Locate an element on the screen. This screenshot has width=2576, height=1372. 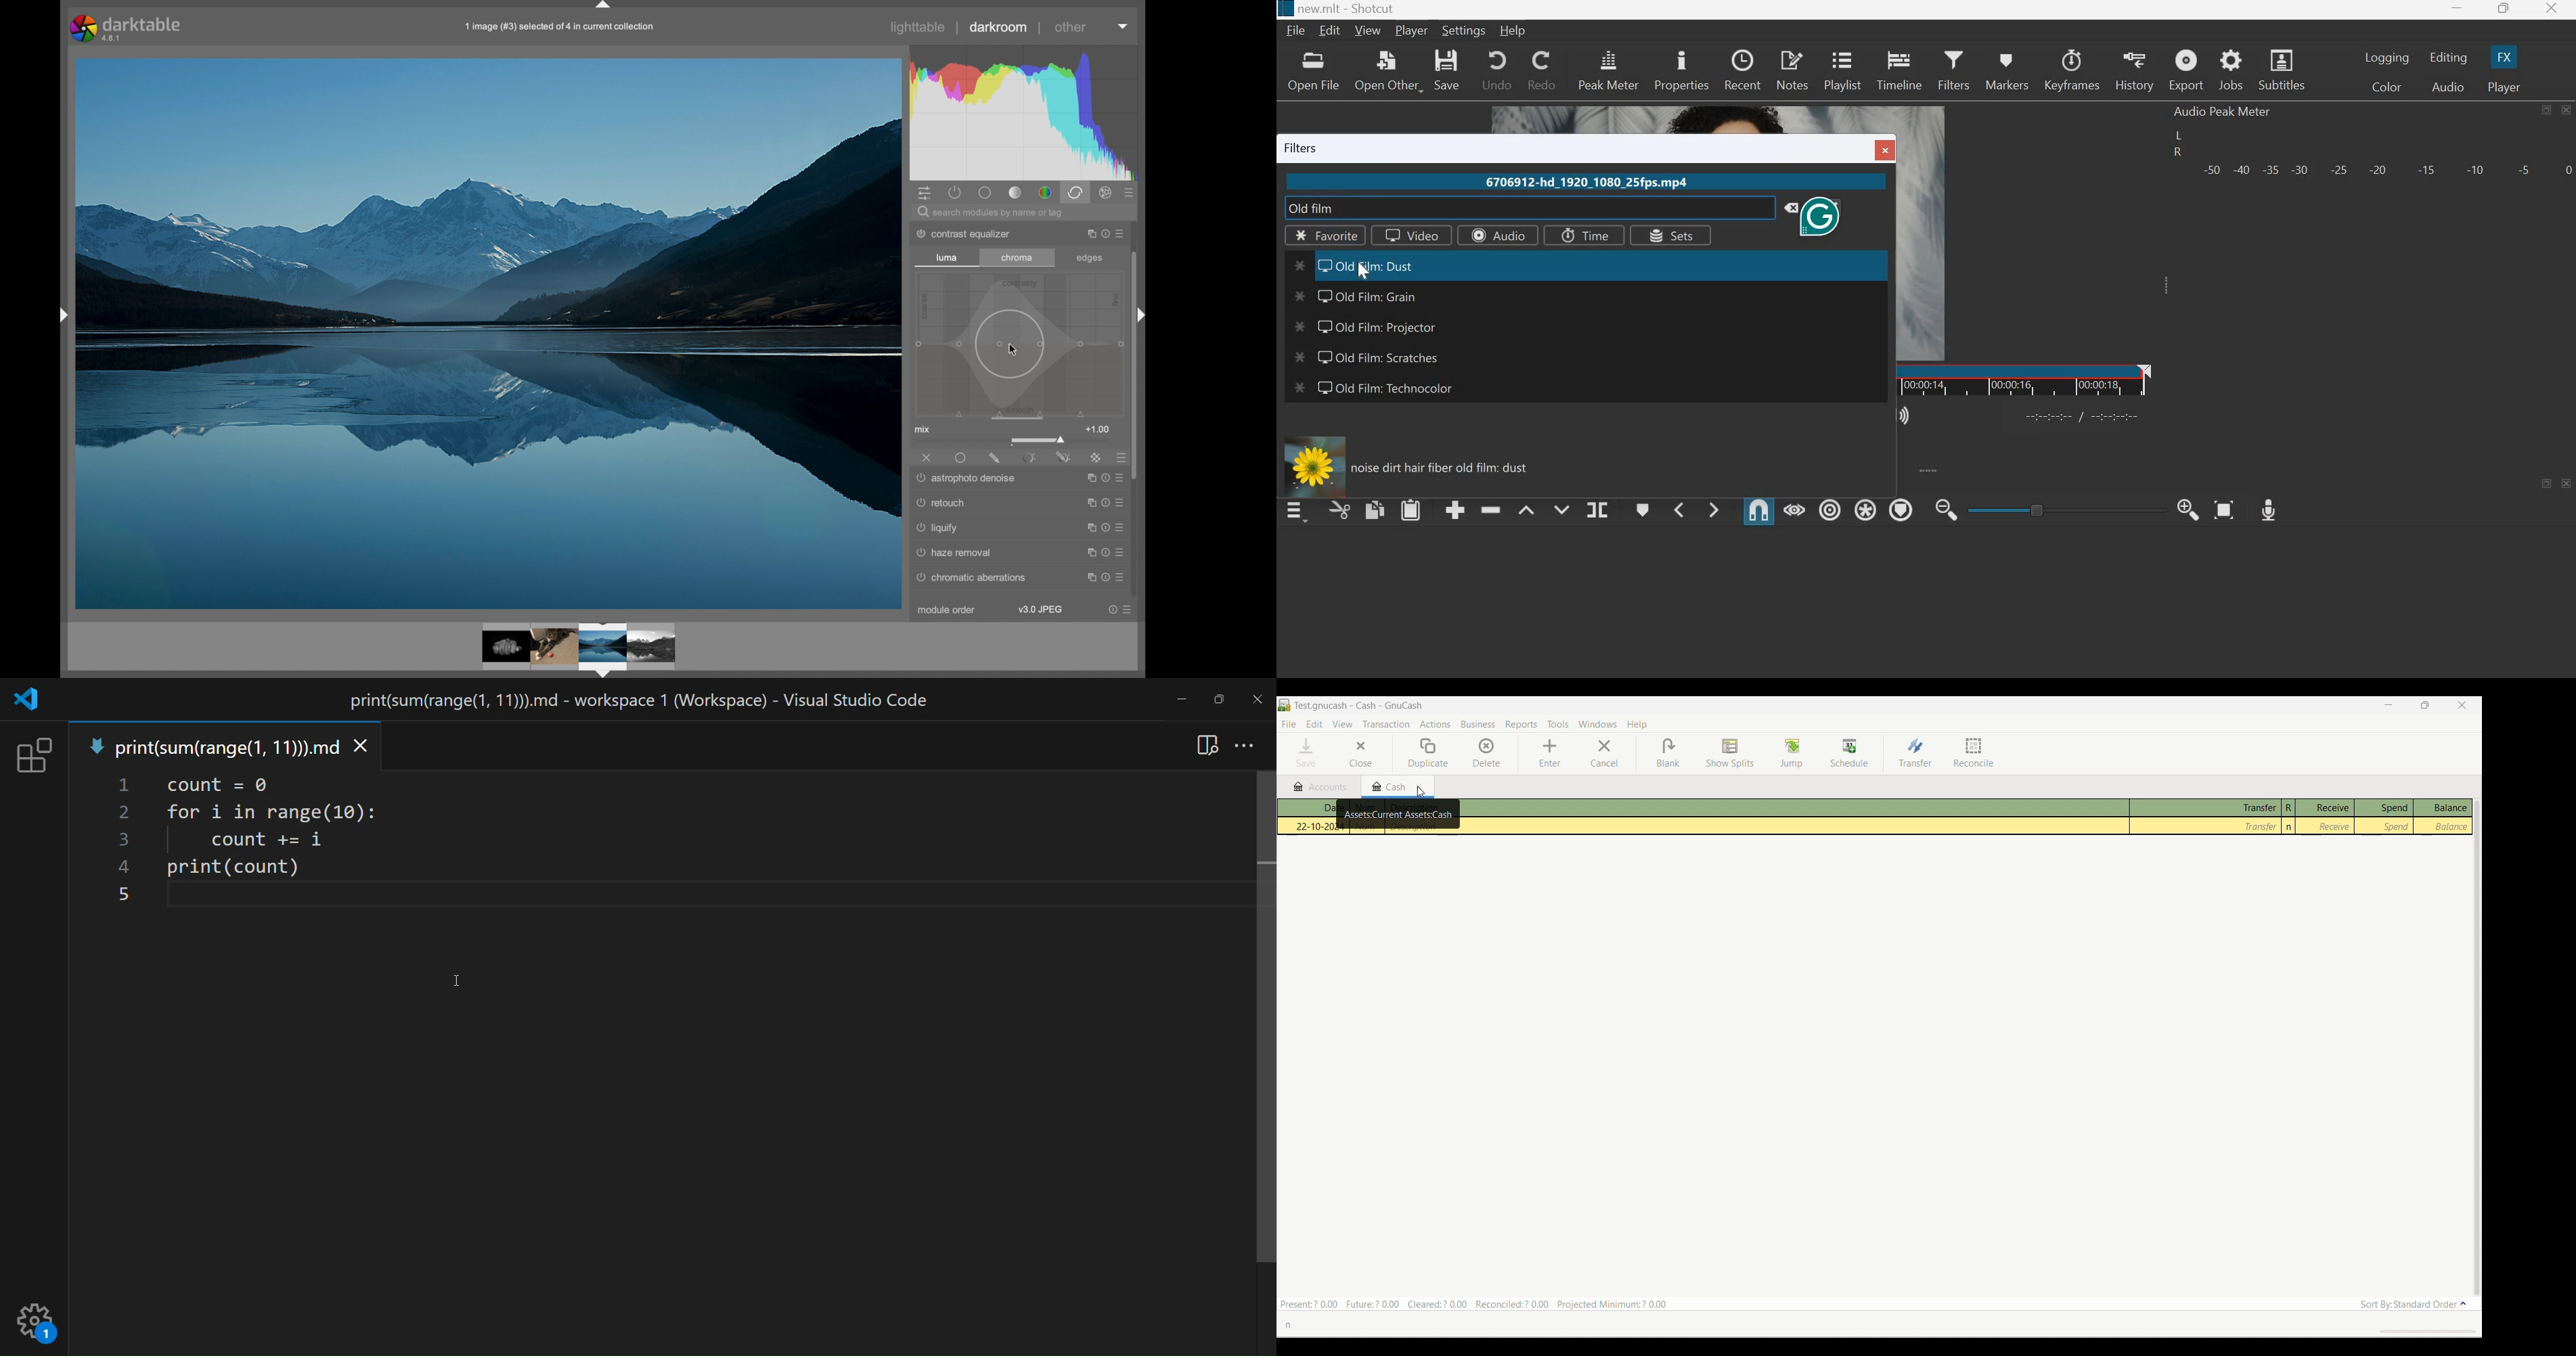
 is located at coordinates (1285, 9).